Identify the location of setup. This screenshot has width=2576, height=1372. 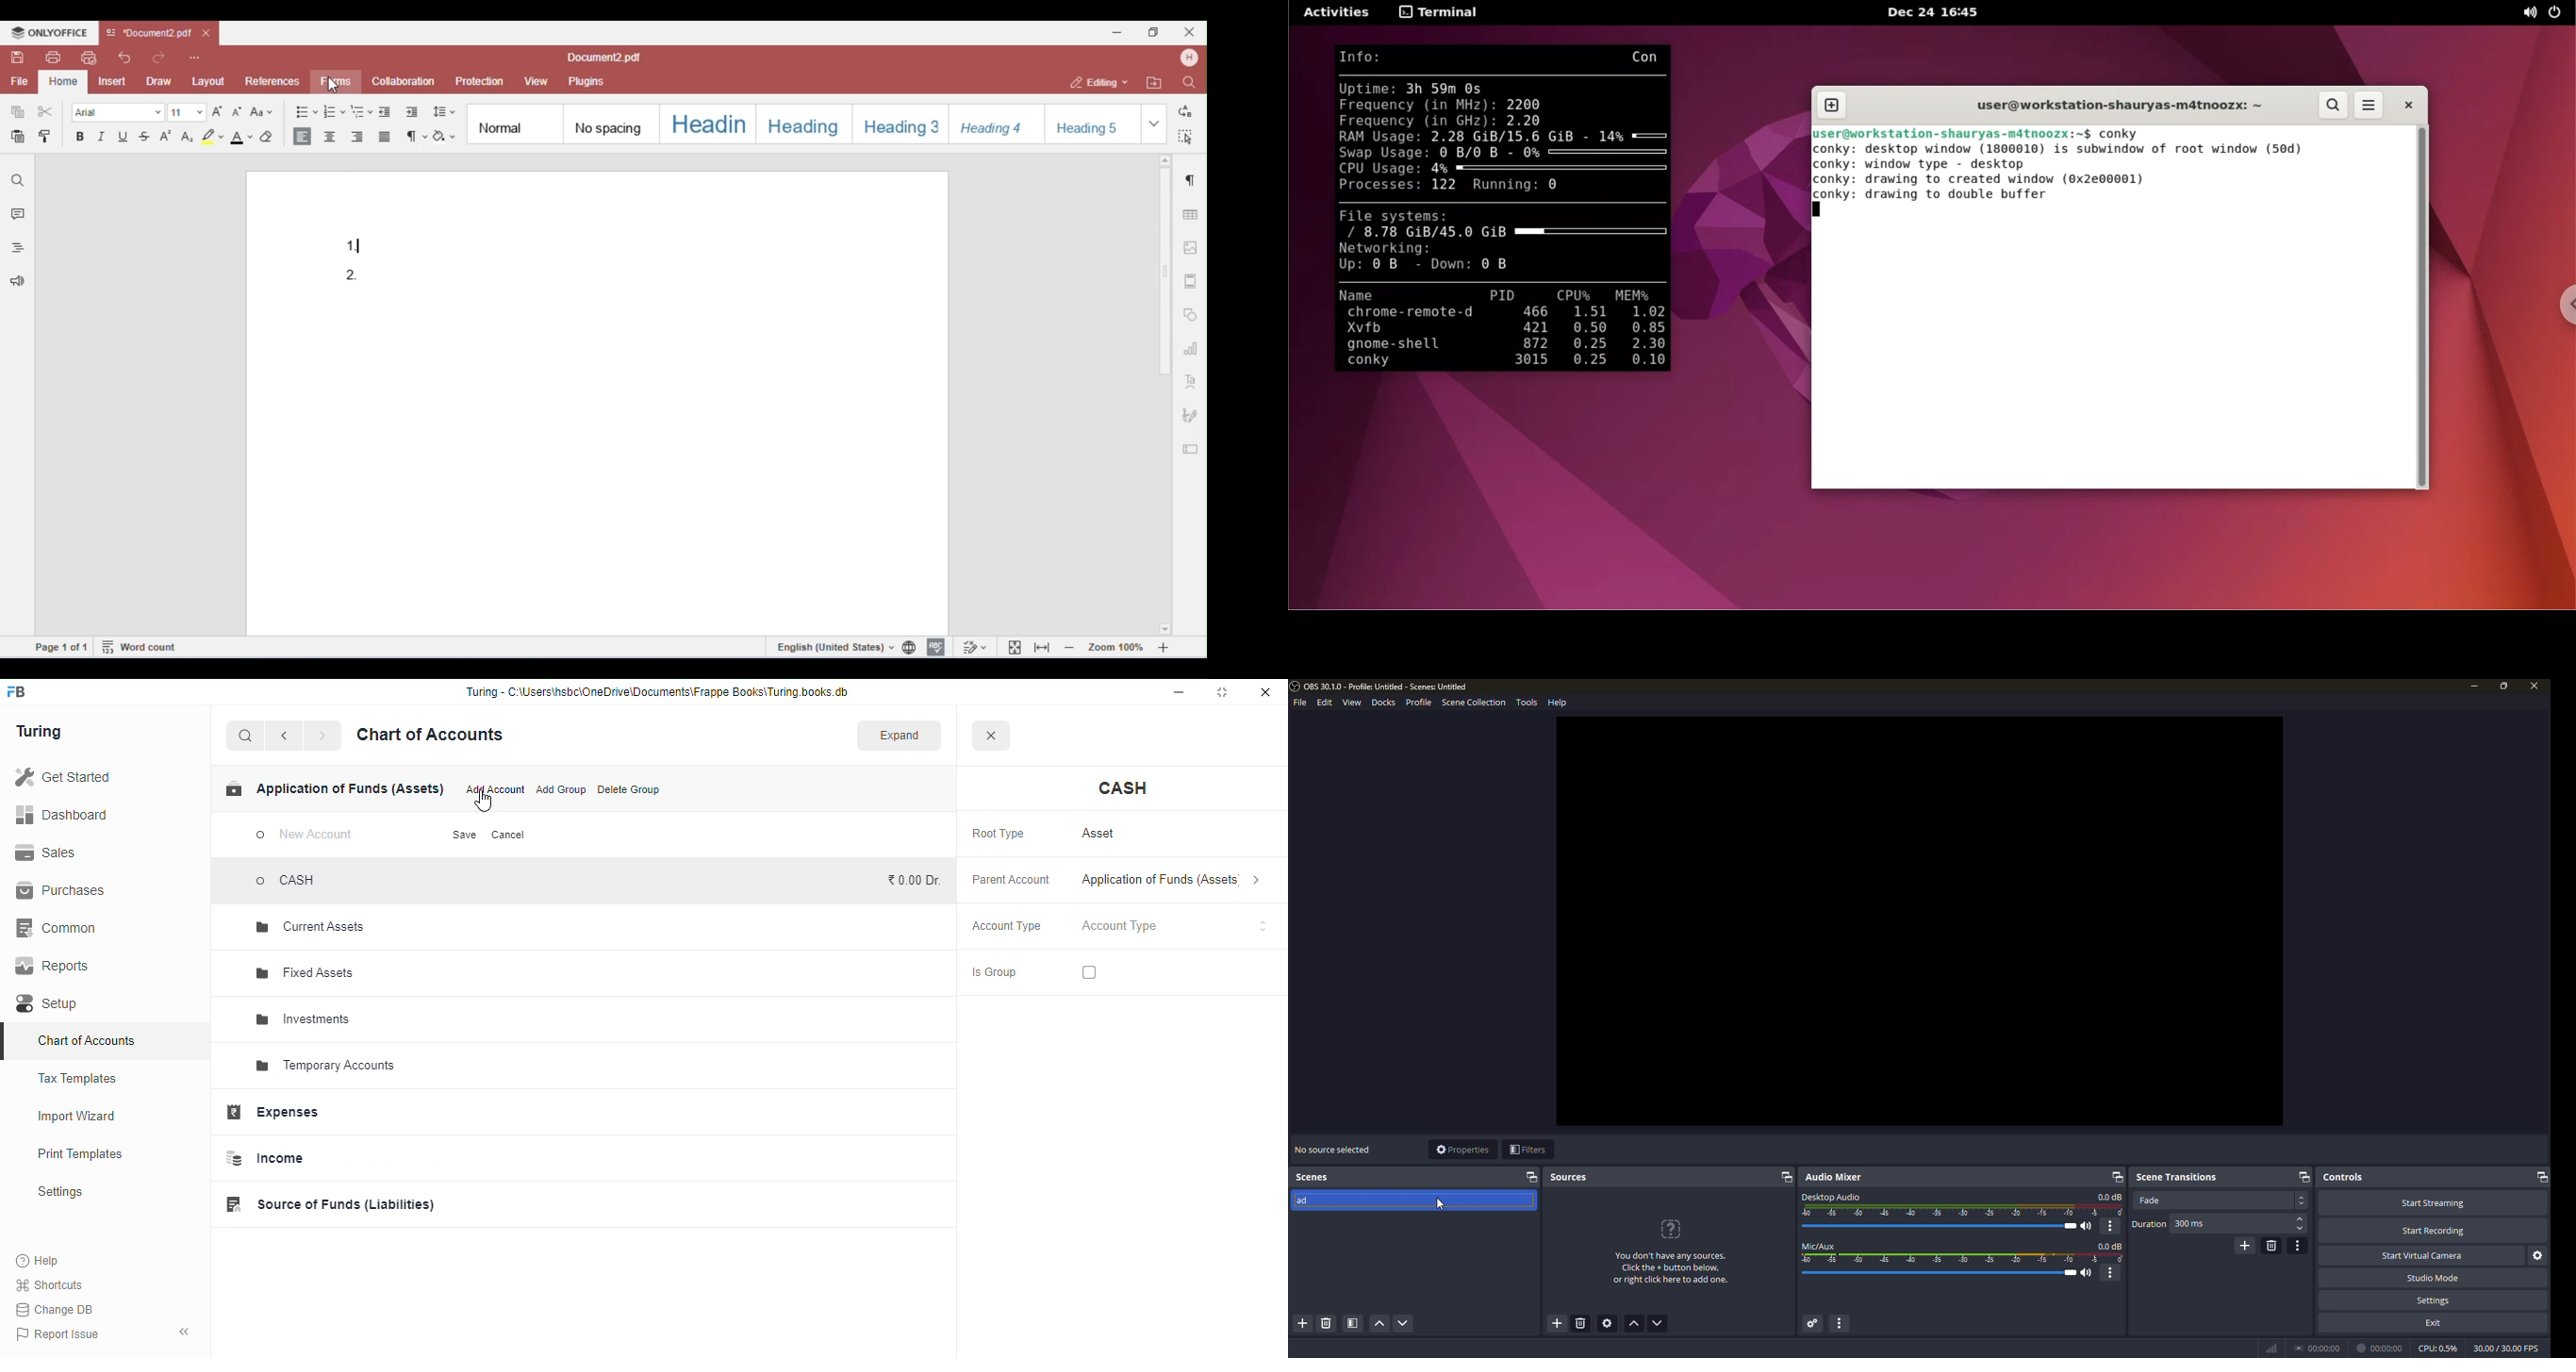
(49, 1003).